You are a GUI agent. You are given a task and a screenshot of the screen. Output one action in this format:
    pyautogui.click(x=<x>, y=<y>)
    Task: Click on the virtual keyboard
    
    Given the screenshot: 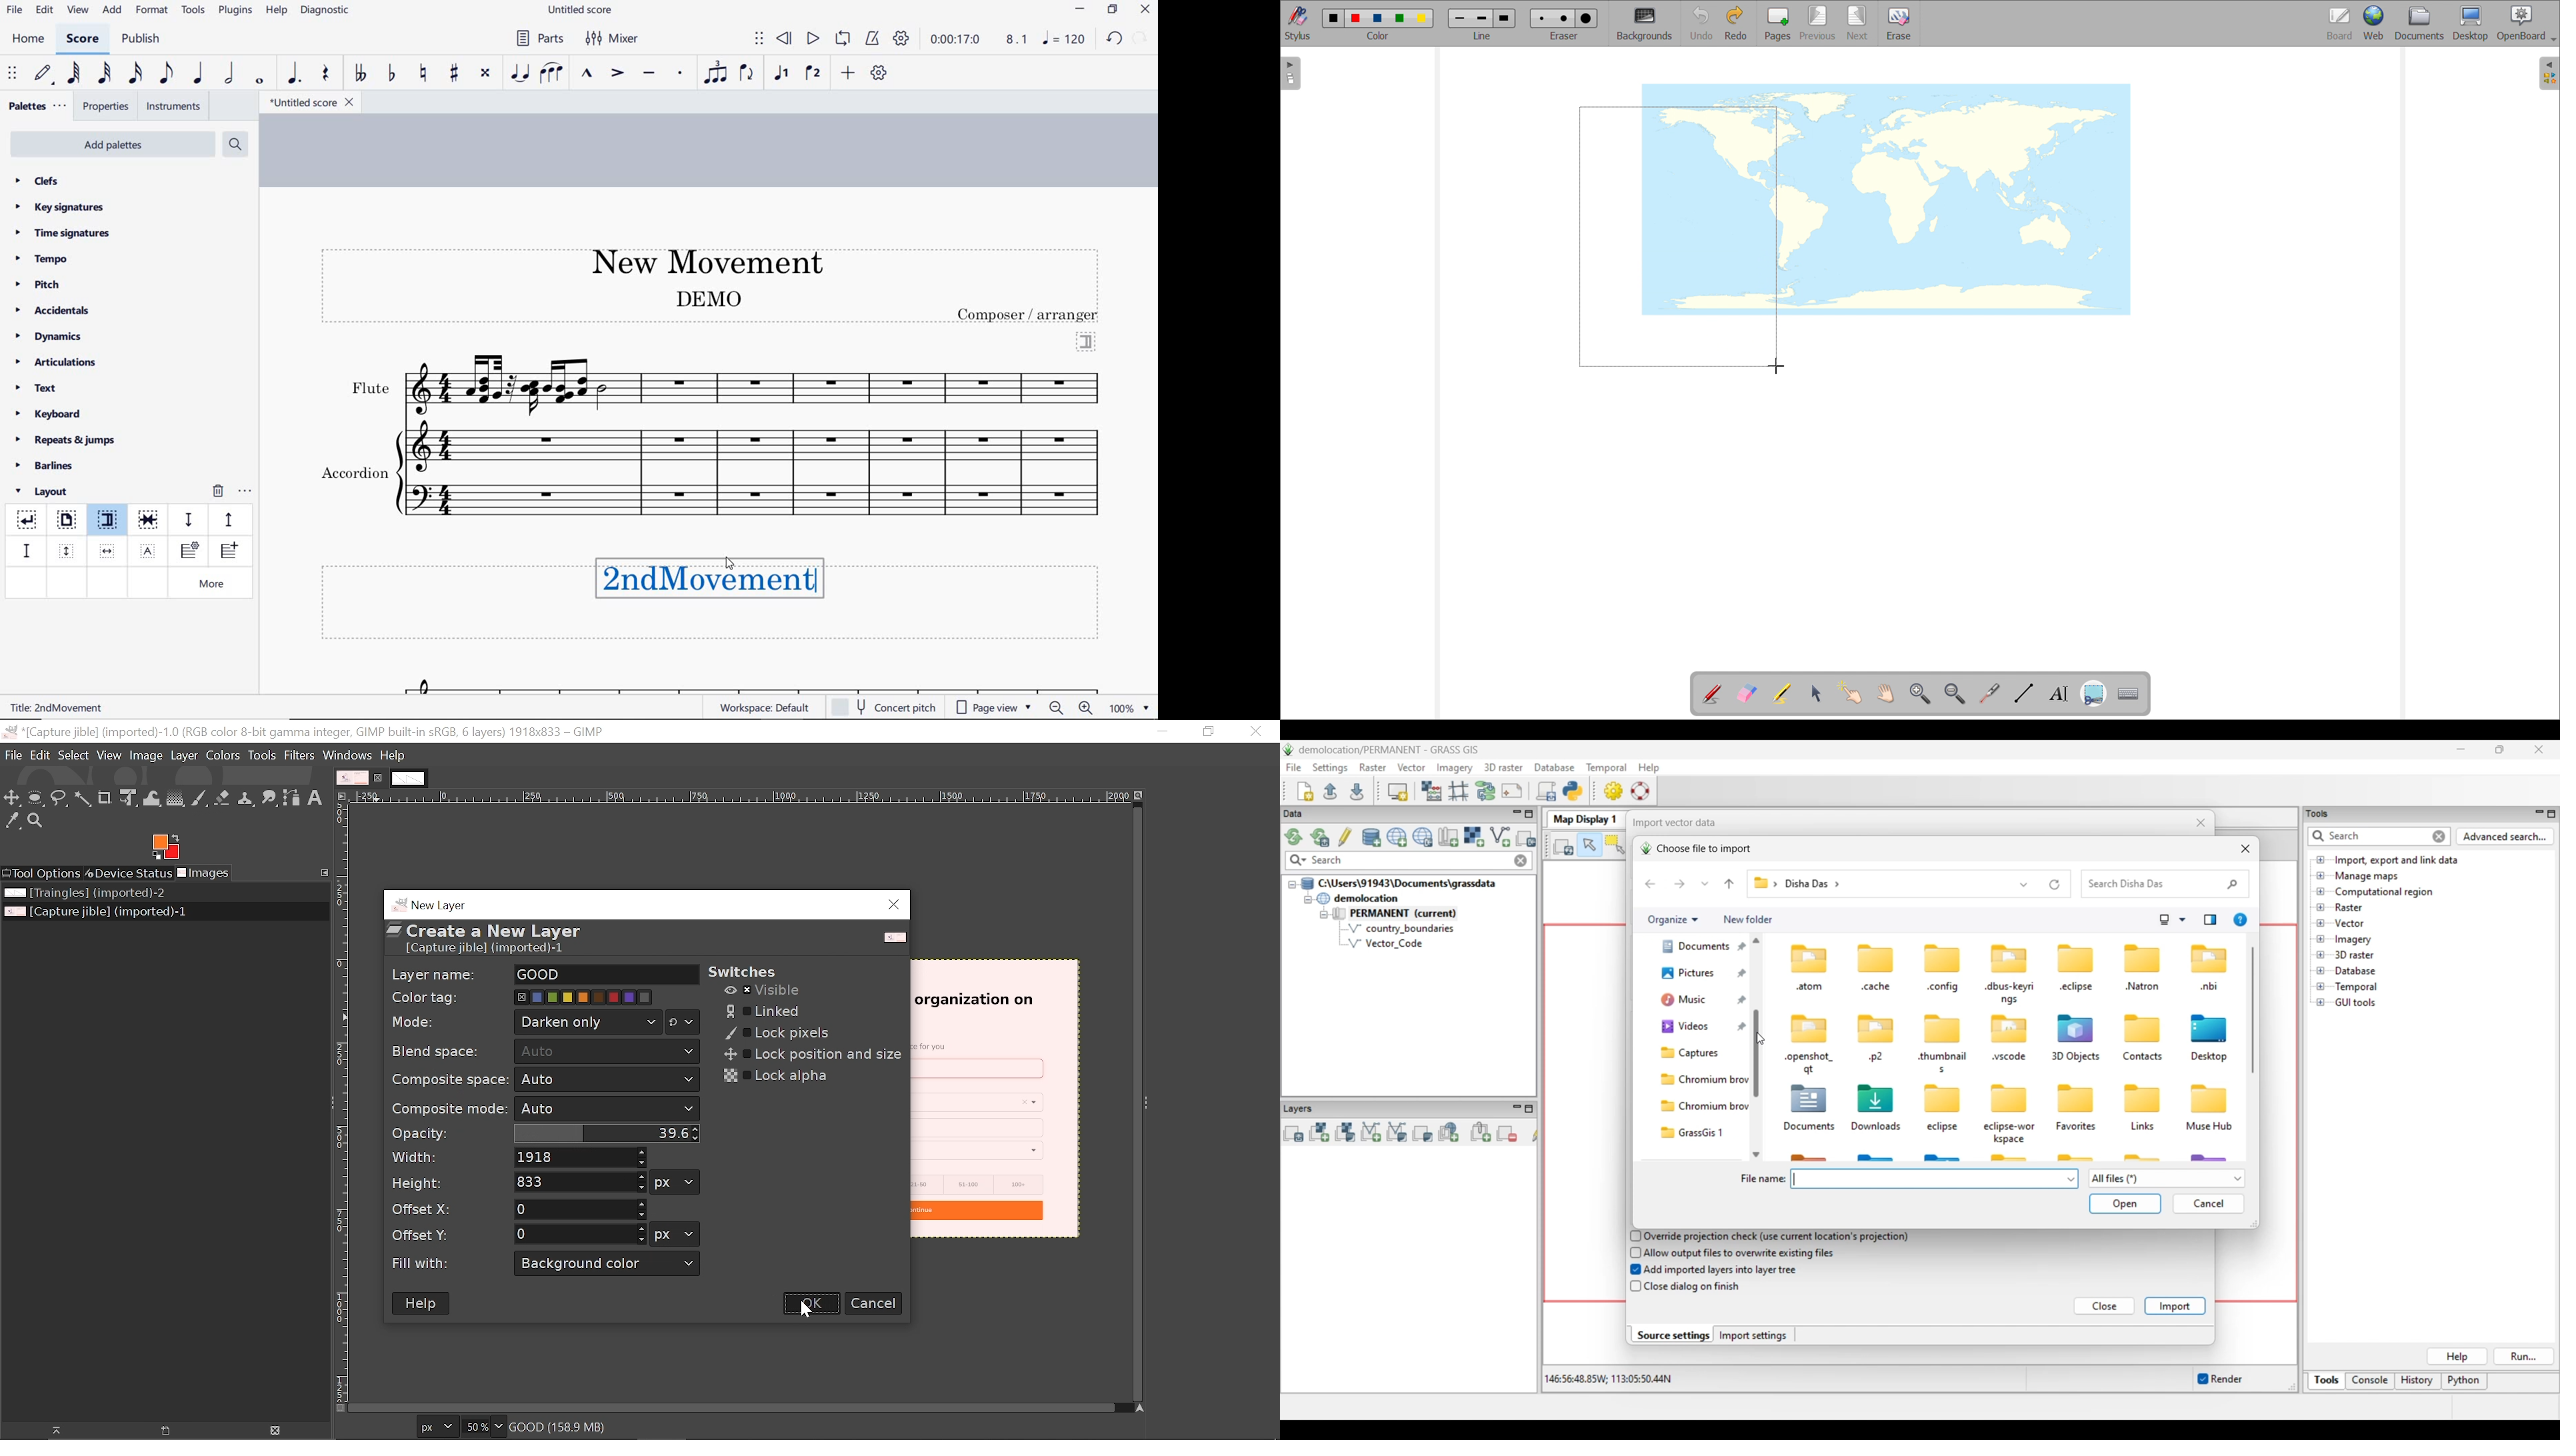 What is the action you would take?
    pyautogui.click(x=2129, y=694)
    